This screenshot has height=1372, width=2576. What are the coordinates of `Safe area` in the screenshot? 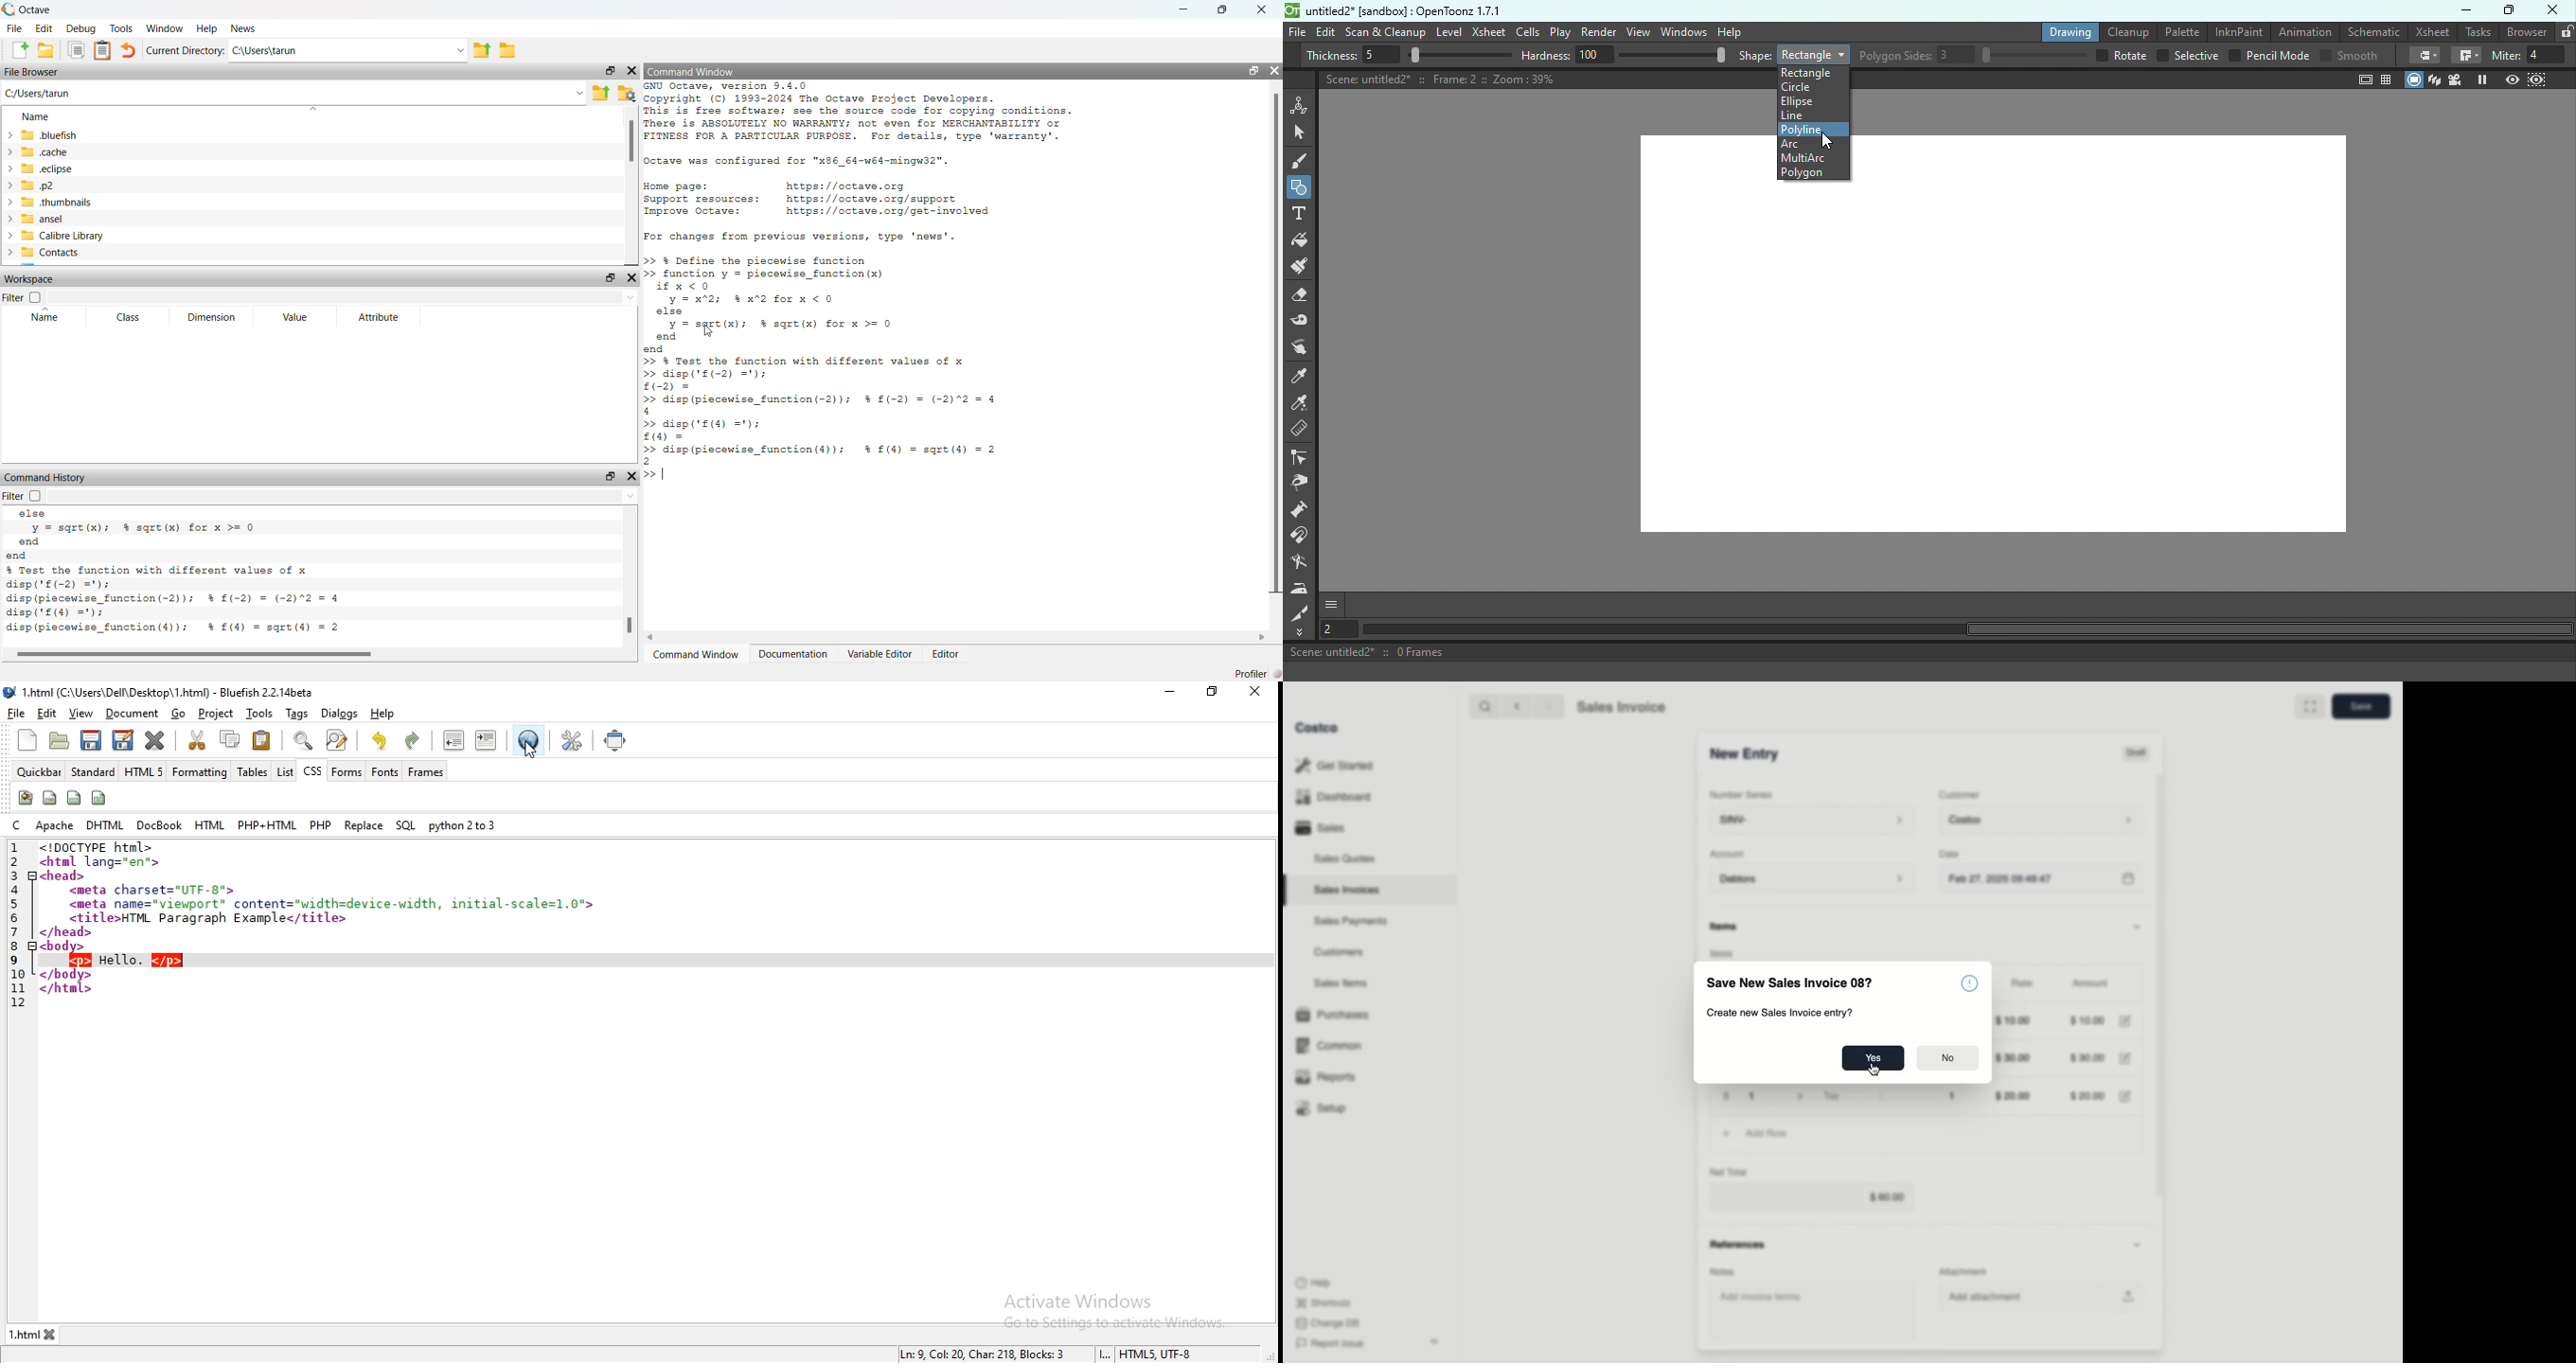 It's located at (2364, 80).